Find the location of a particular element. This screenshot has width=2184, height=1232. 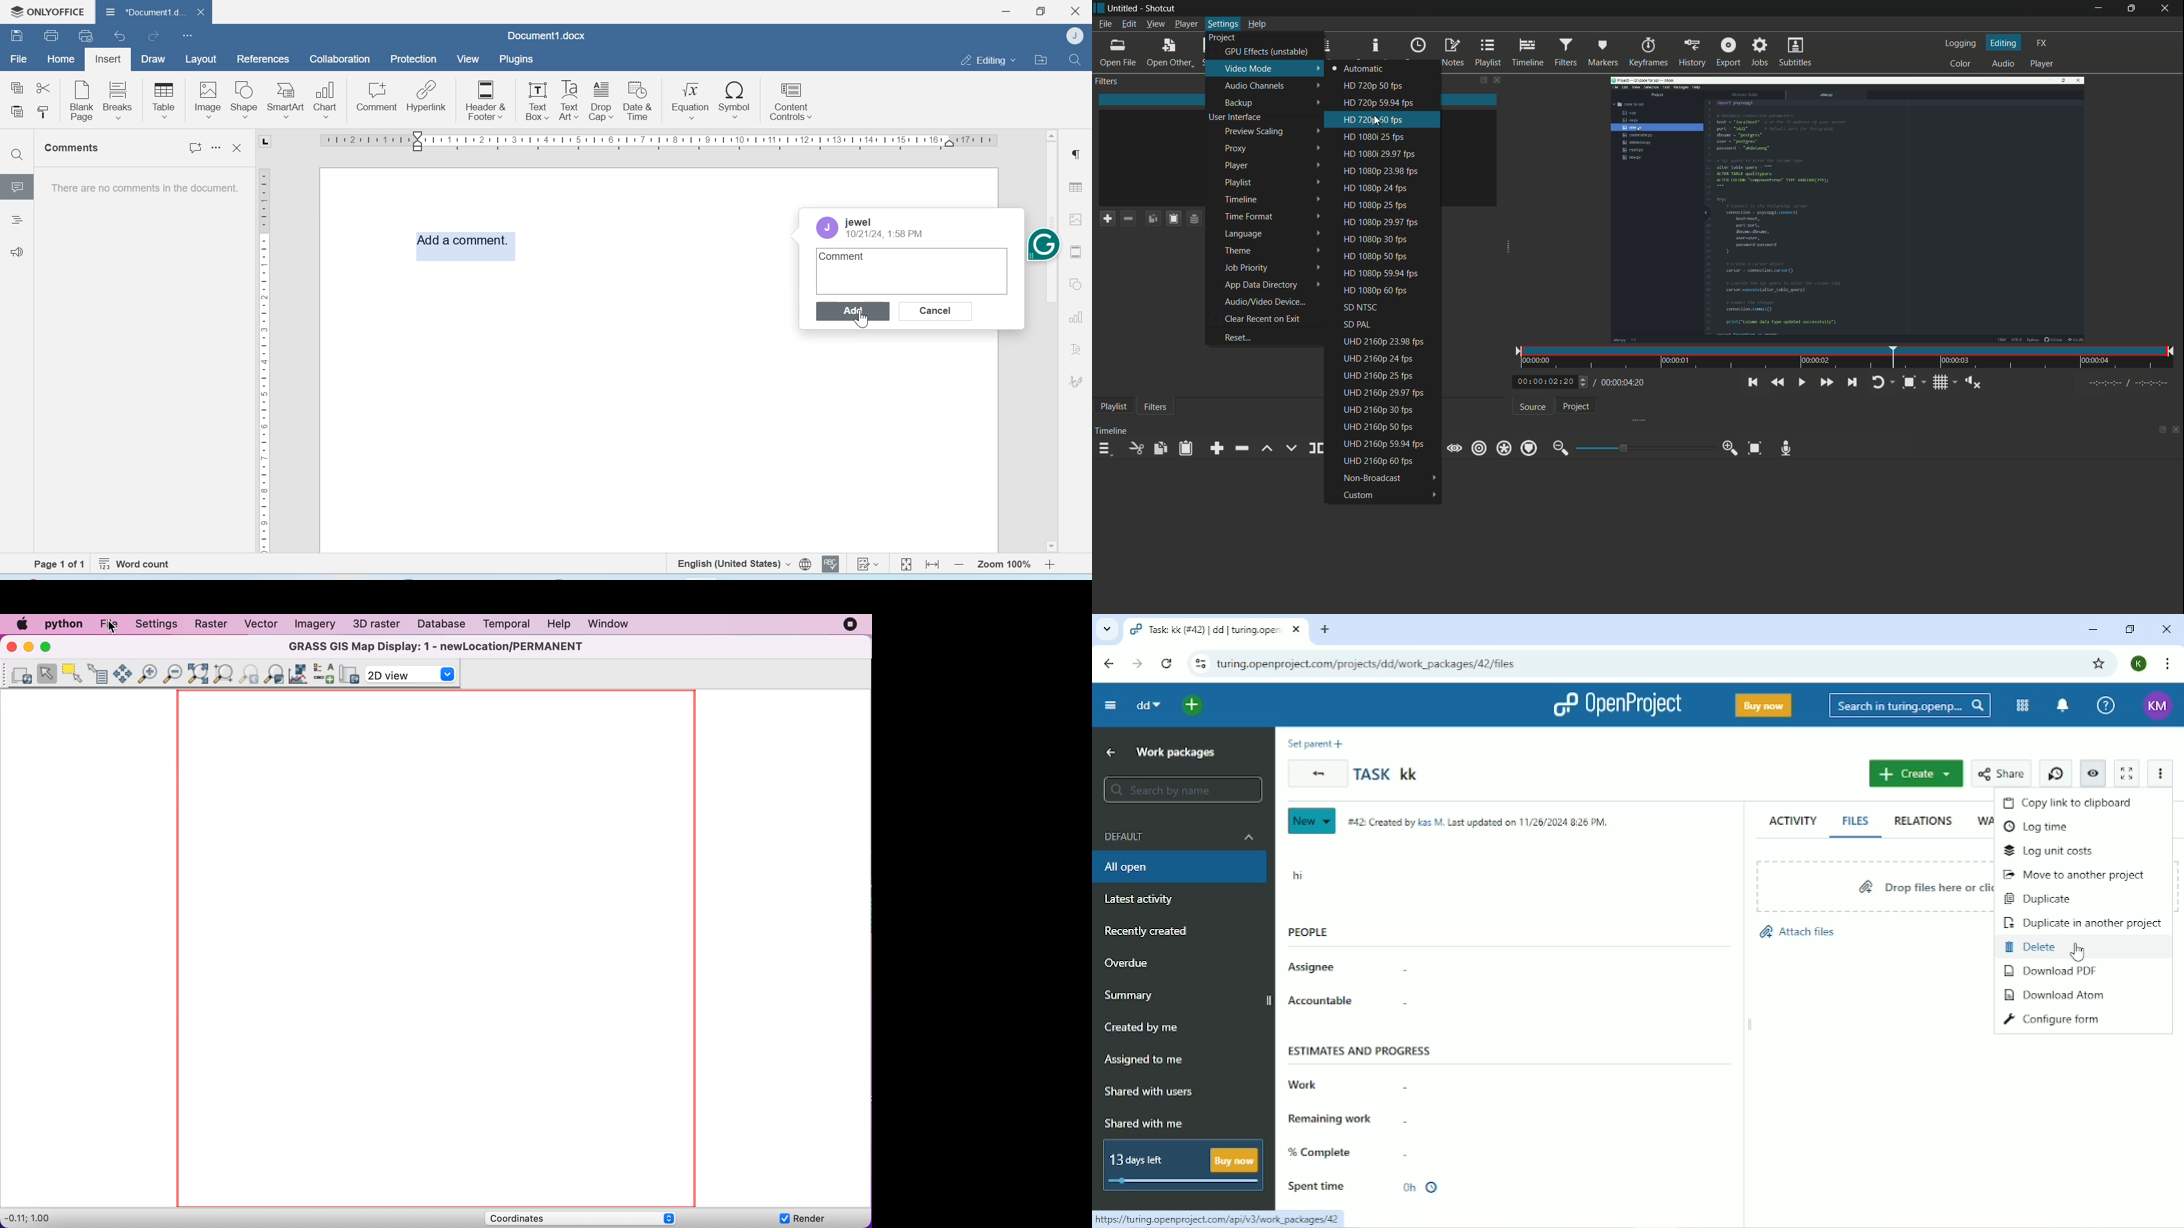

Content controls is located at coordinates (790, 100).